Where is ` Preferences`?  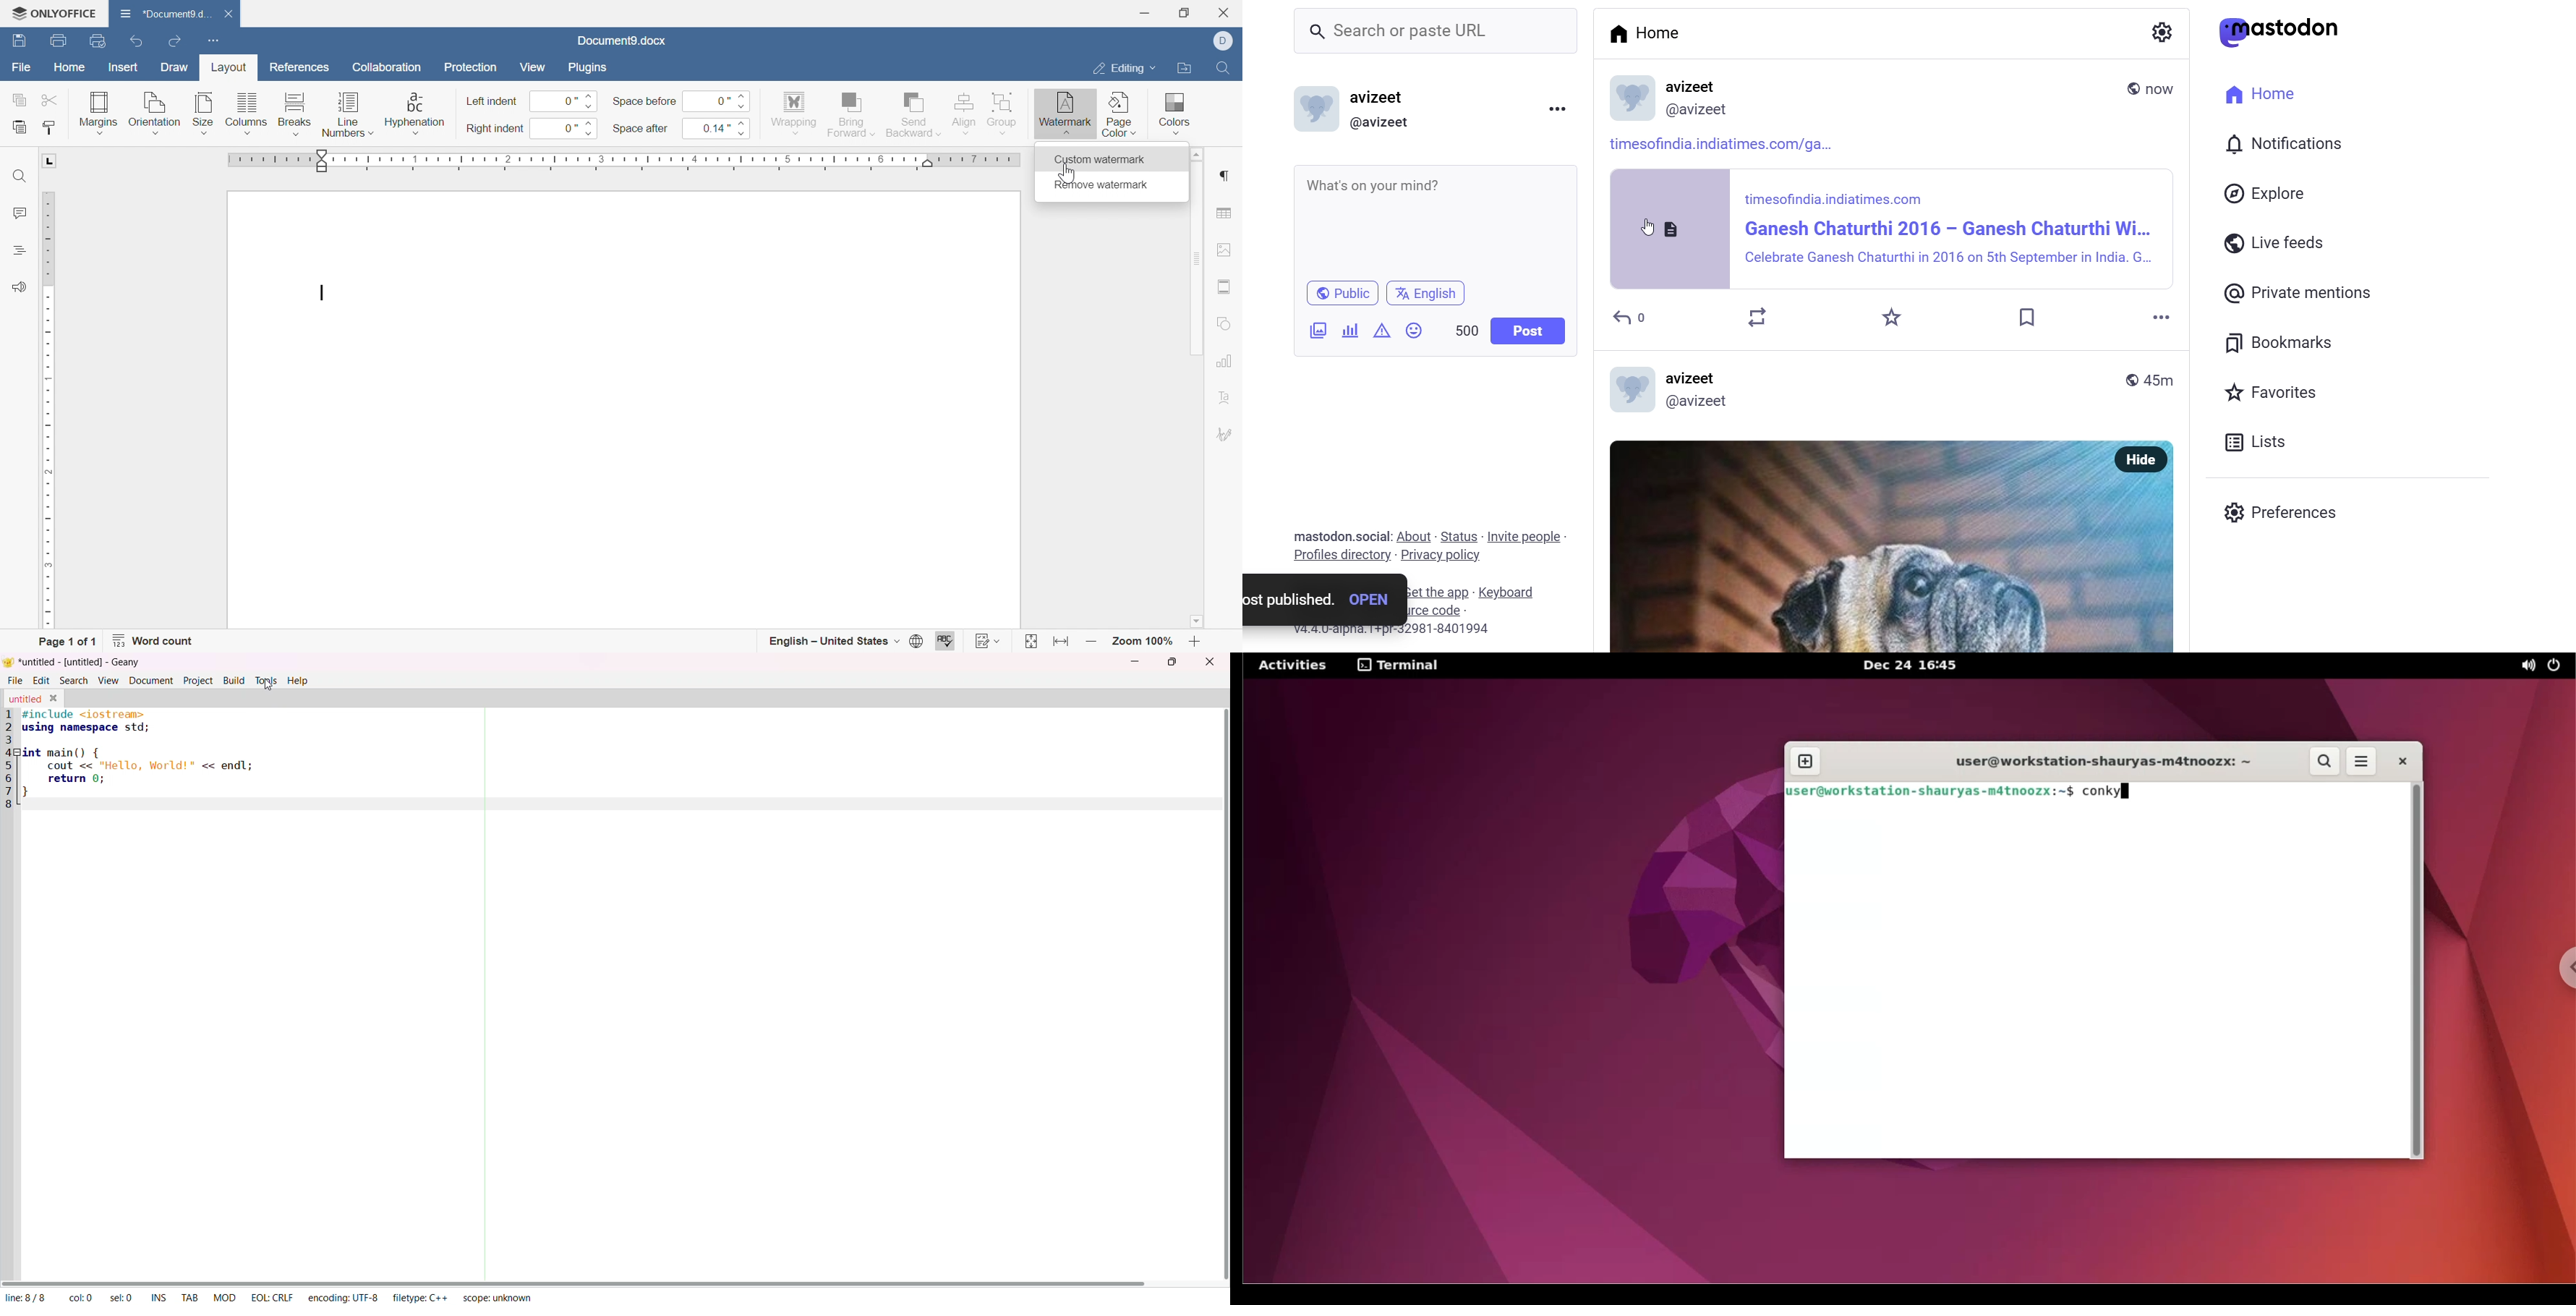  Preferences is located at coordinates (2291, 517).